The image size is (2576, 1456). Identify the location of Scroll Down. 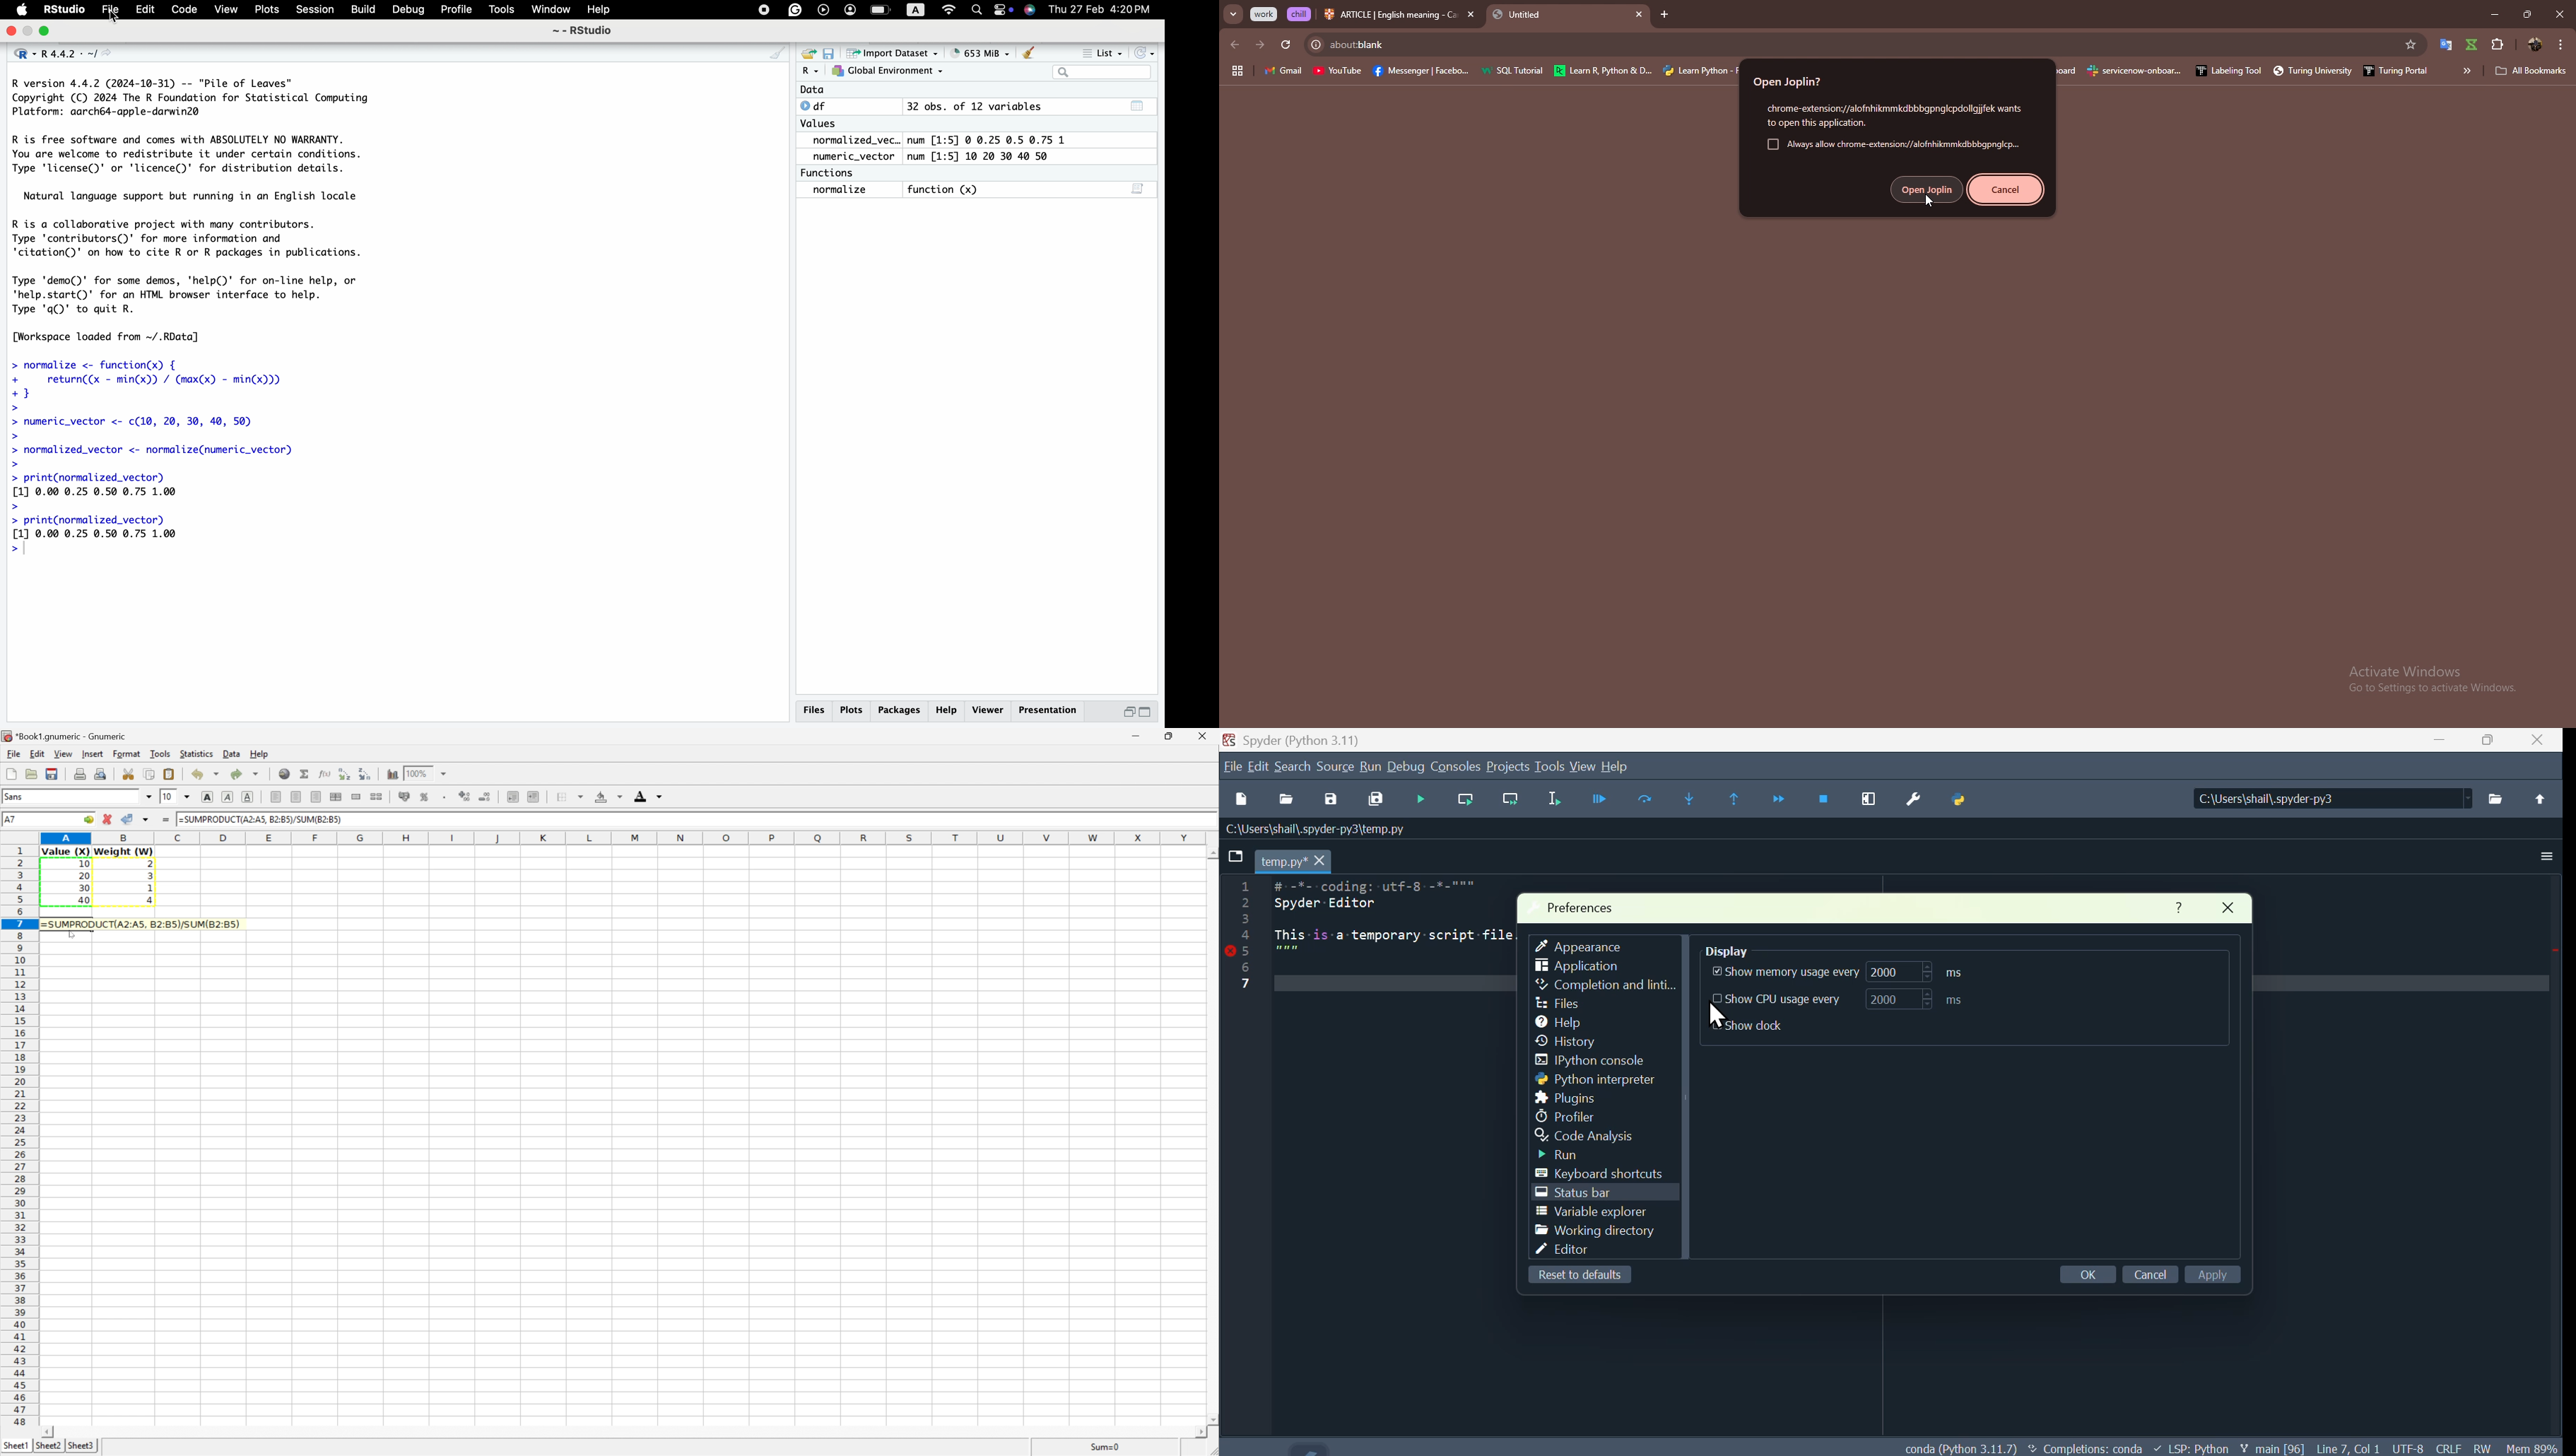
(1212, 1417).